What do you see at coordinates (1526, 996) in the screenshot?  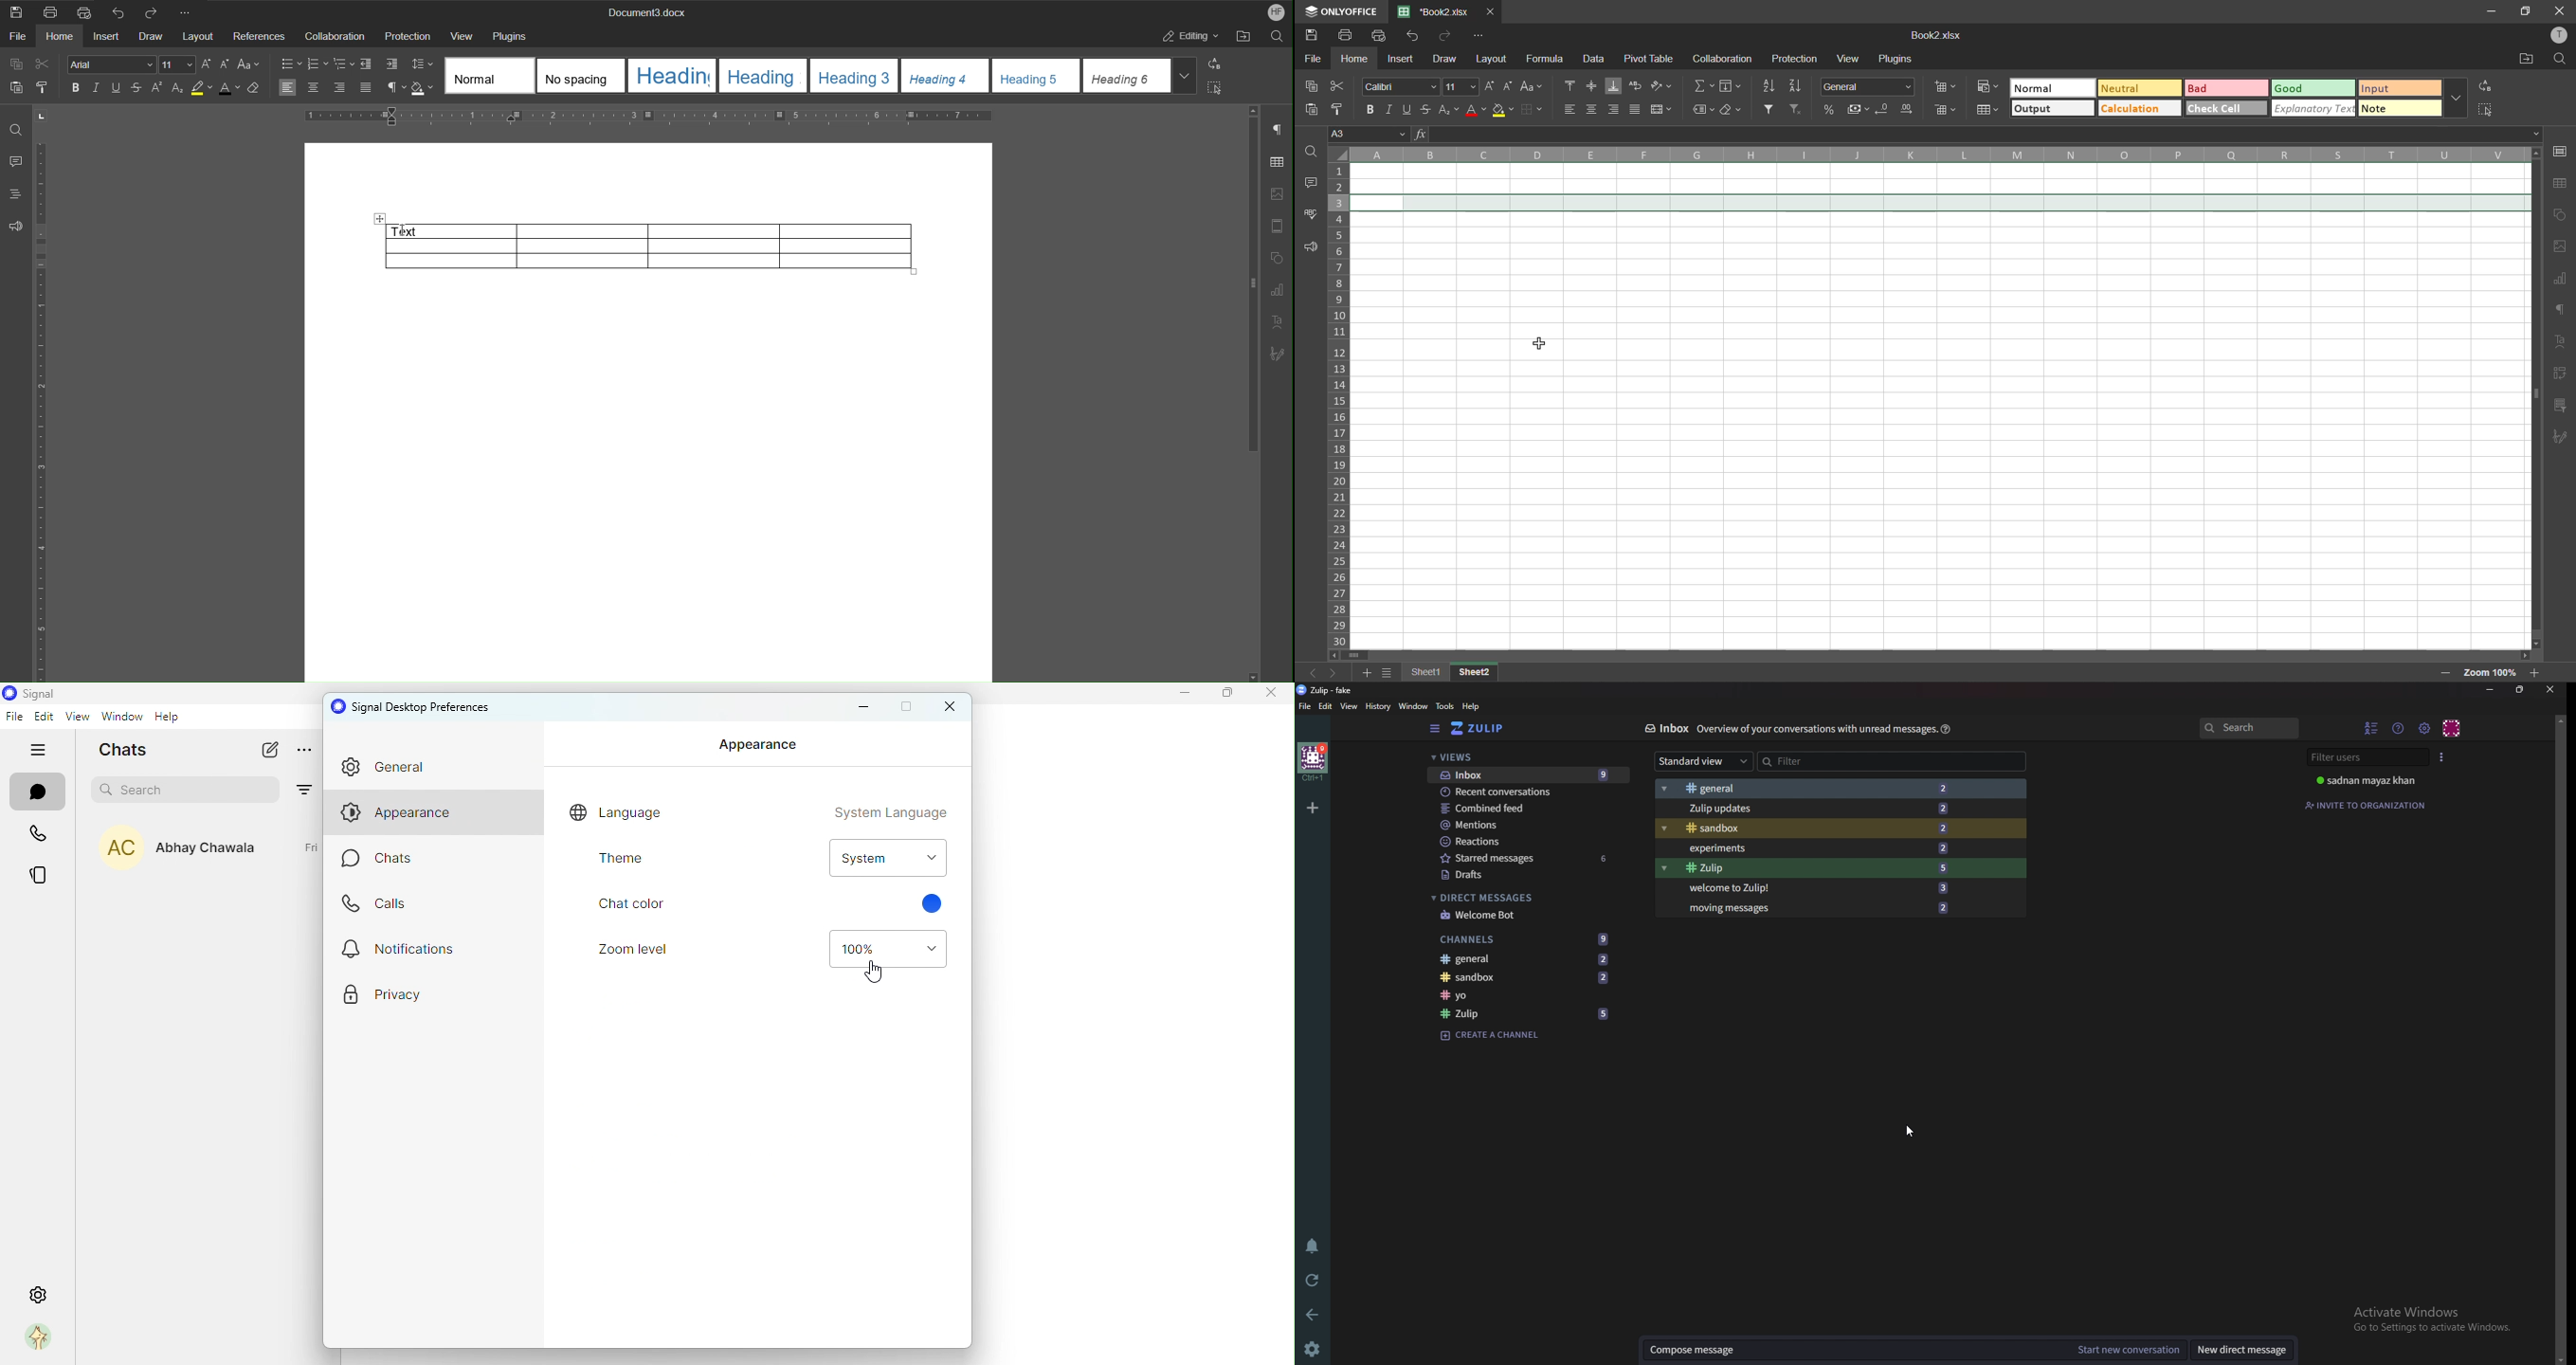 I see `Channel` at bounding box center [1526, 996].